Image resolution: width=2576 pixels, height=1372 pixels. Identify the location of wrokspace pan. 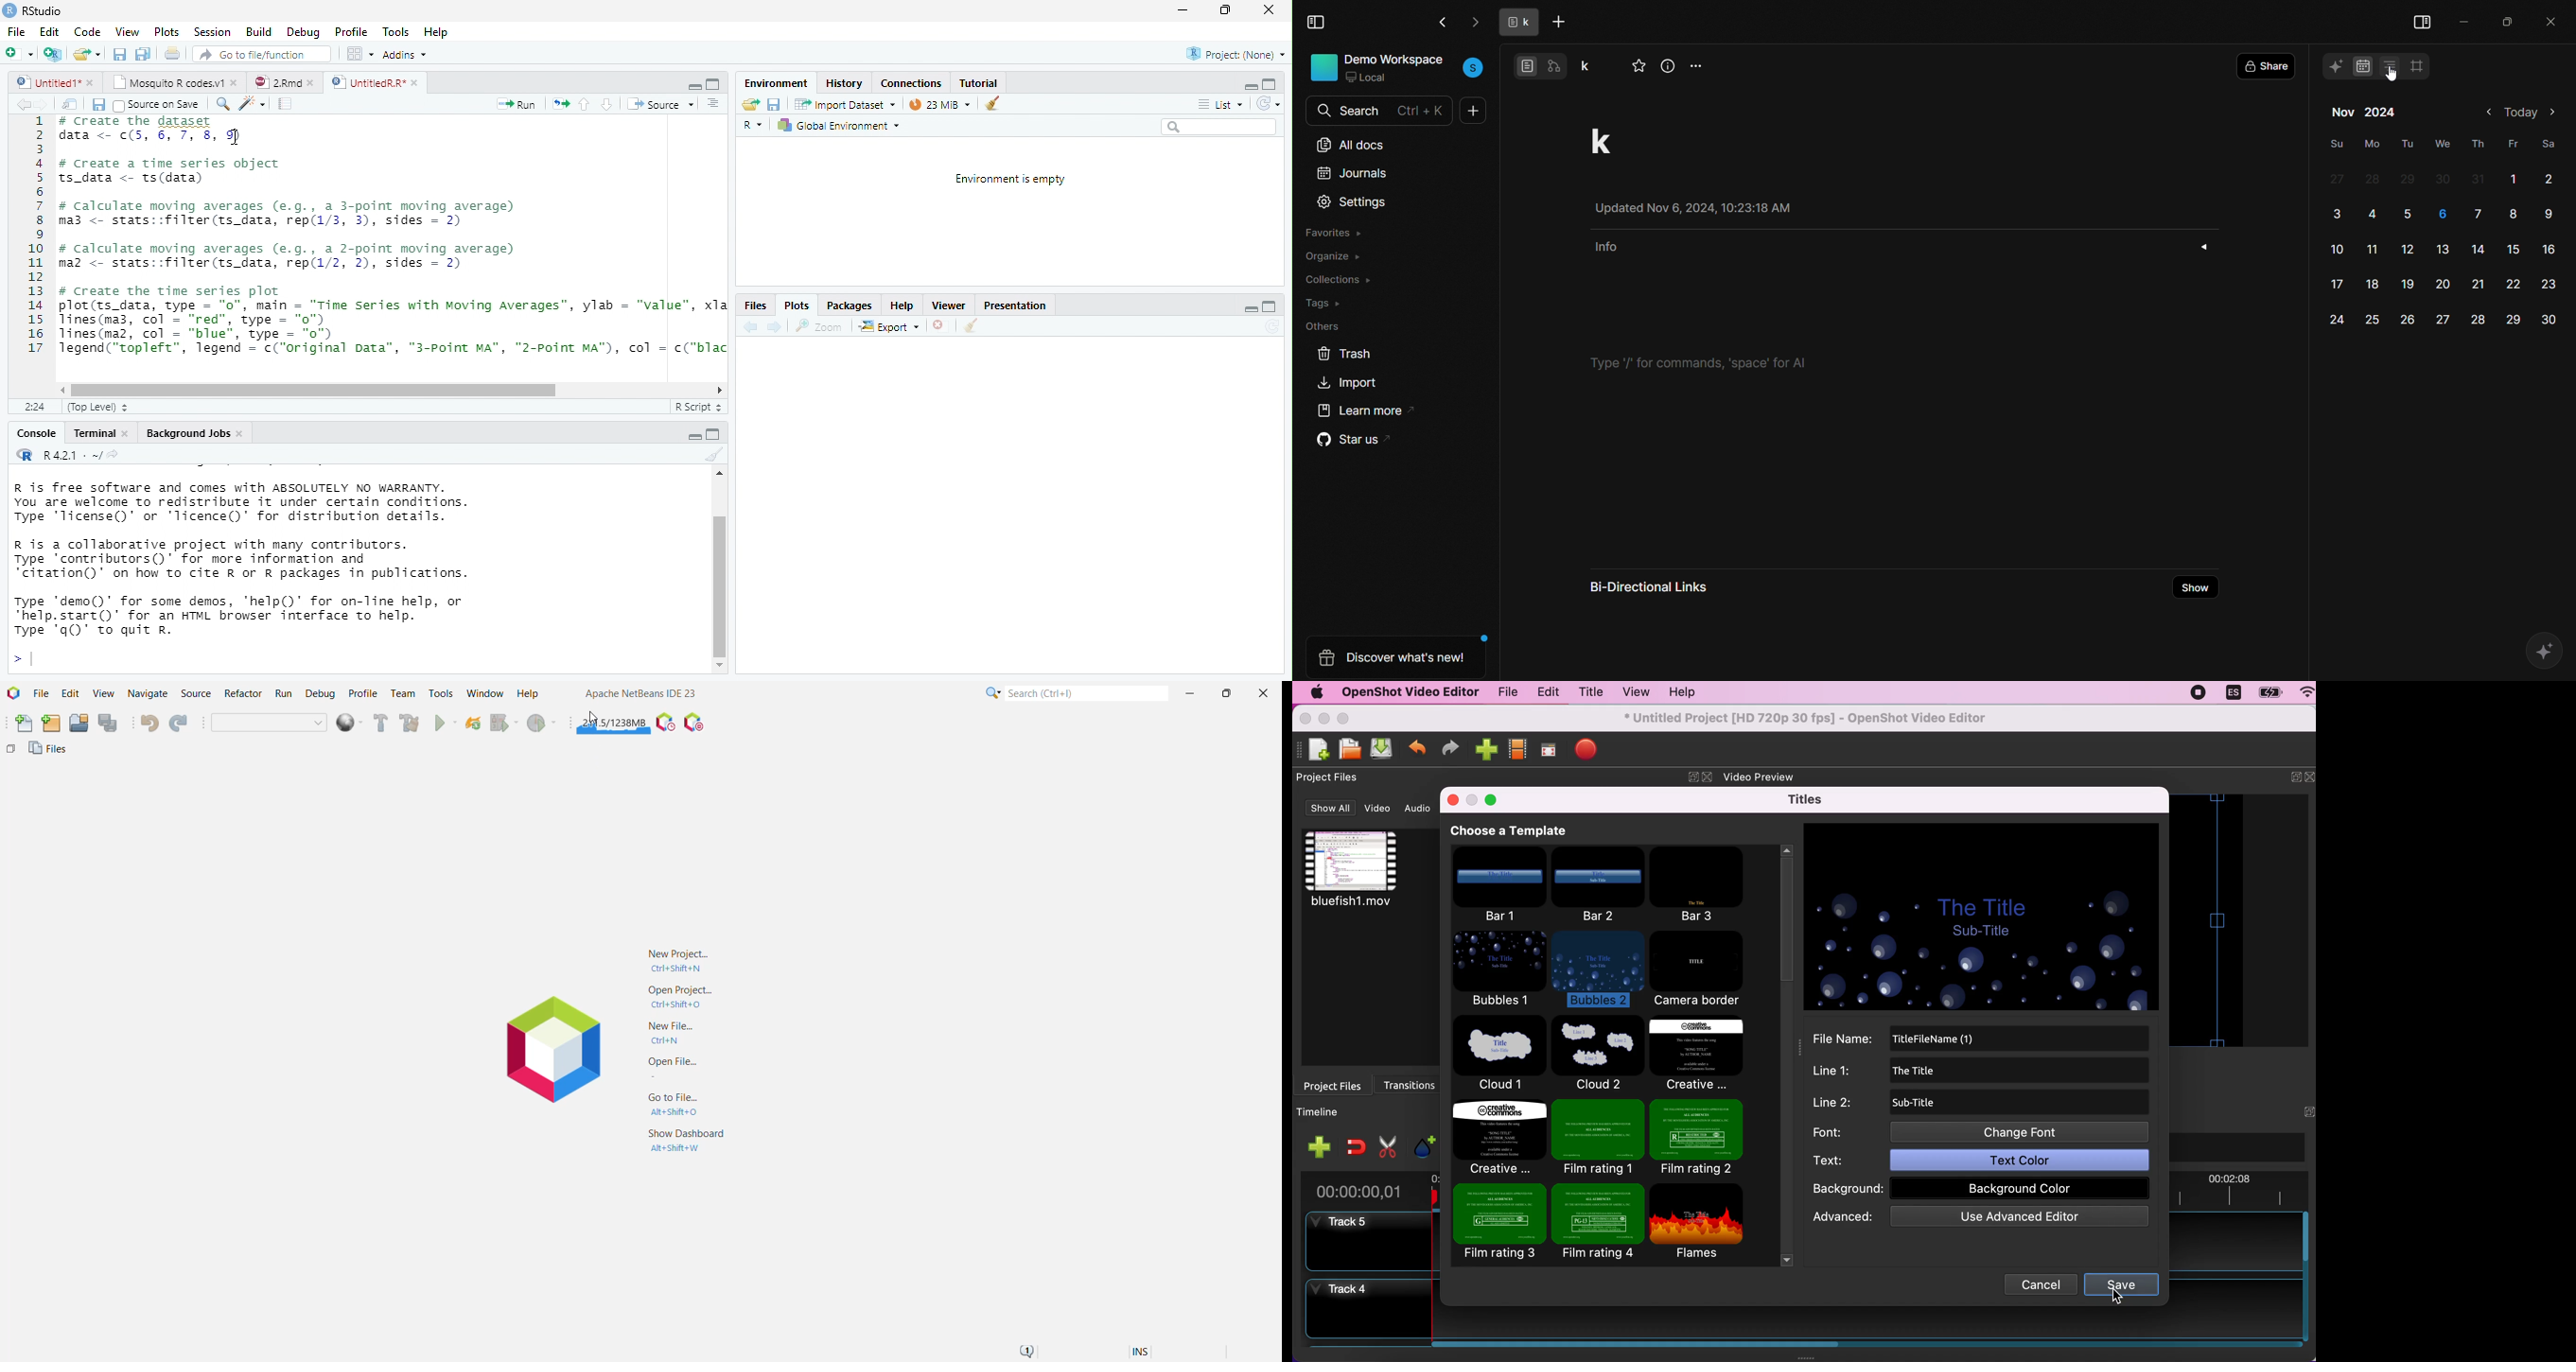
(359, 54).